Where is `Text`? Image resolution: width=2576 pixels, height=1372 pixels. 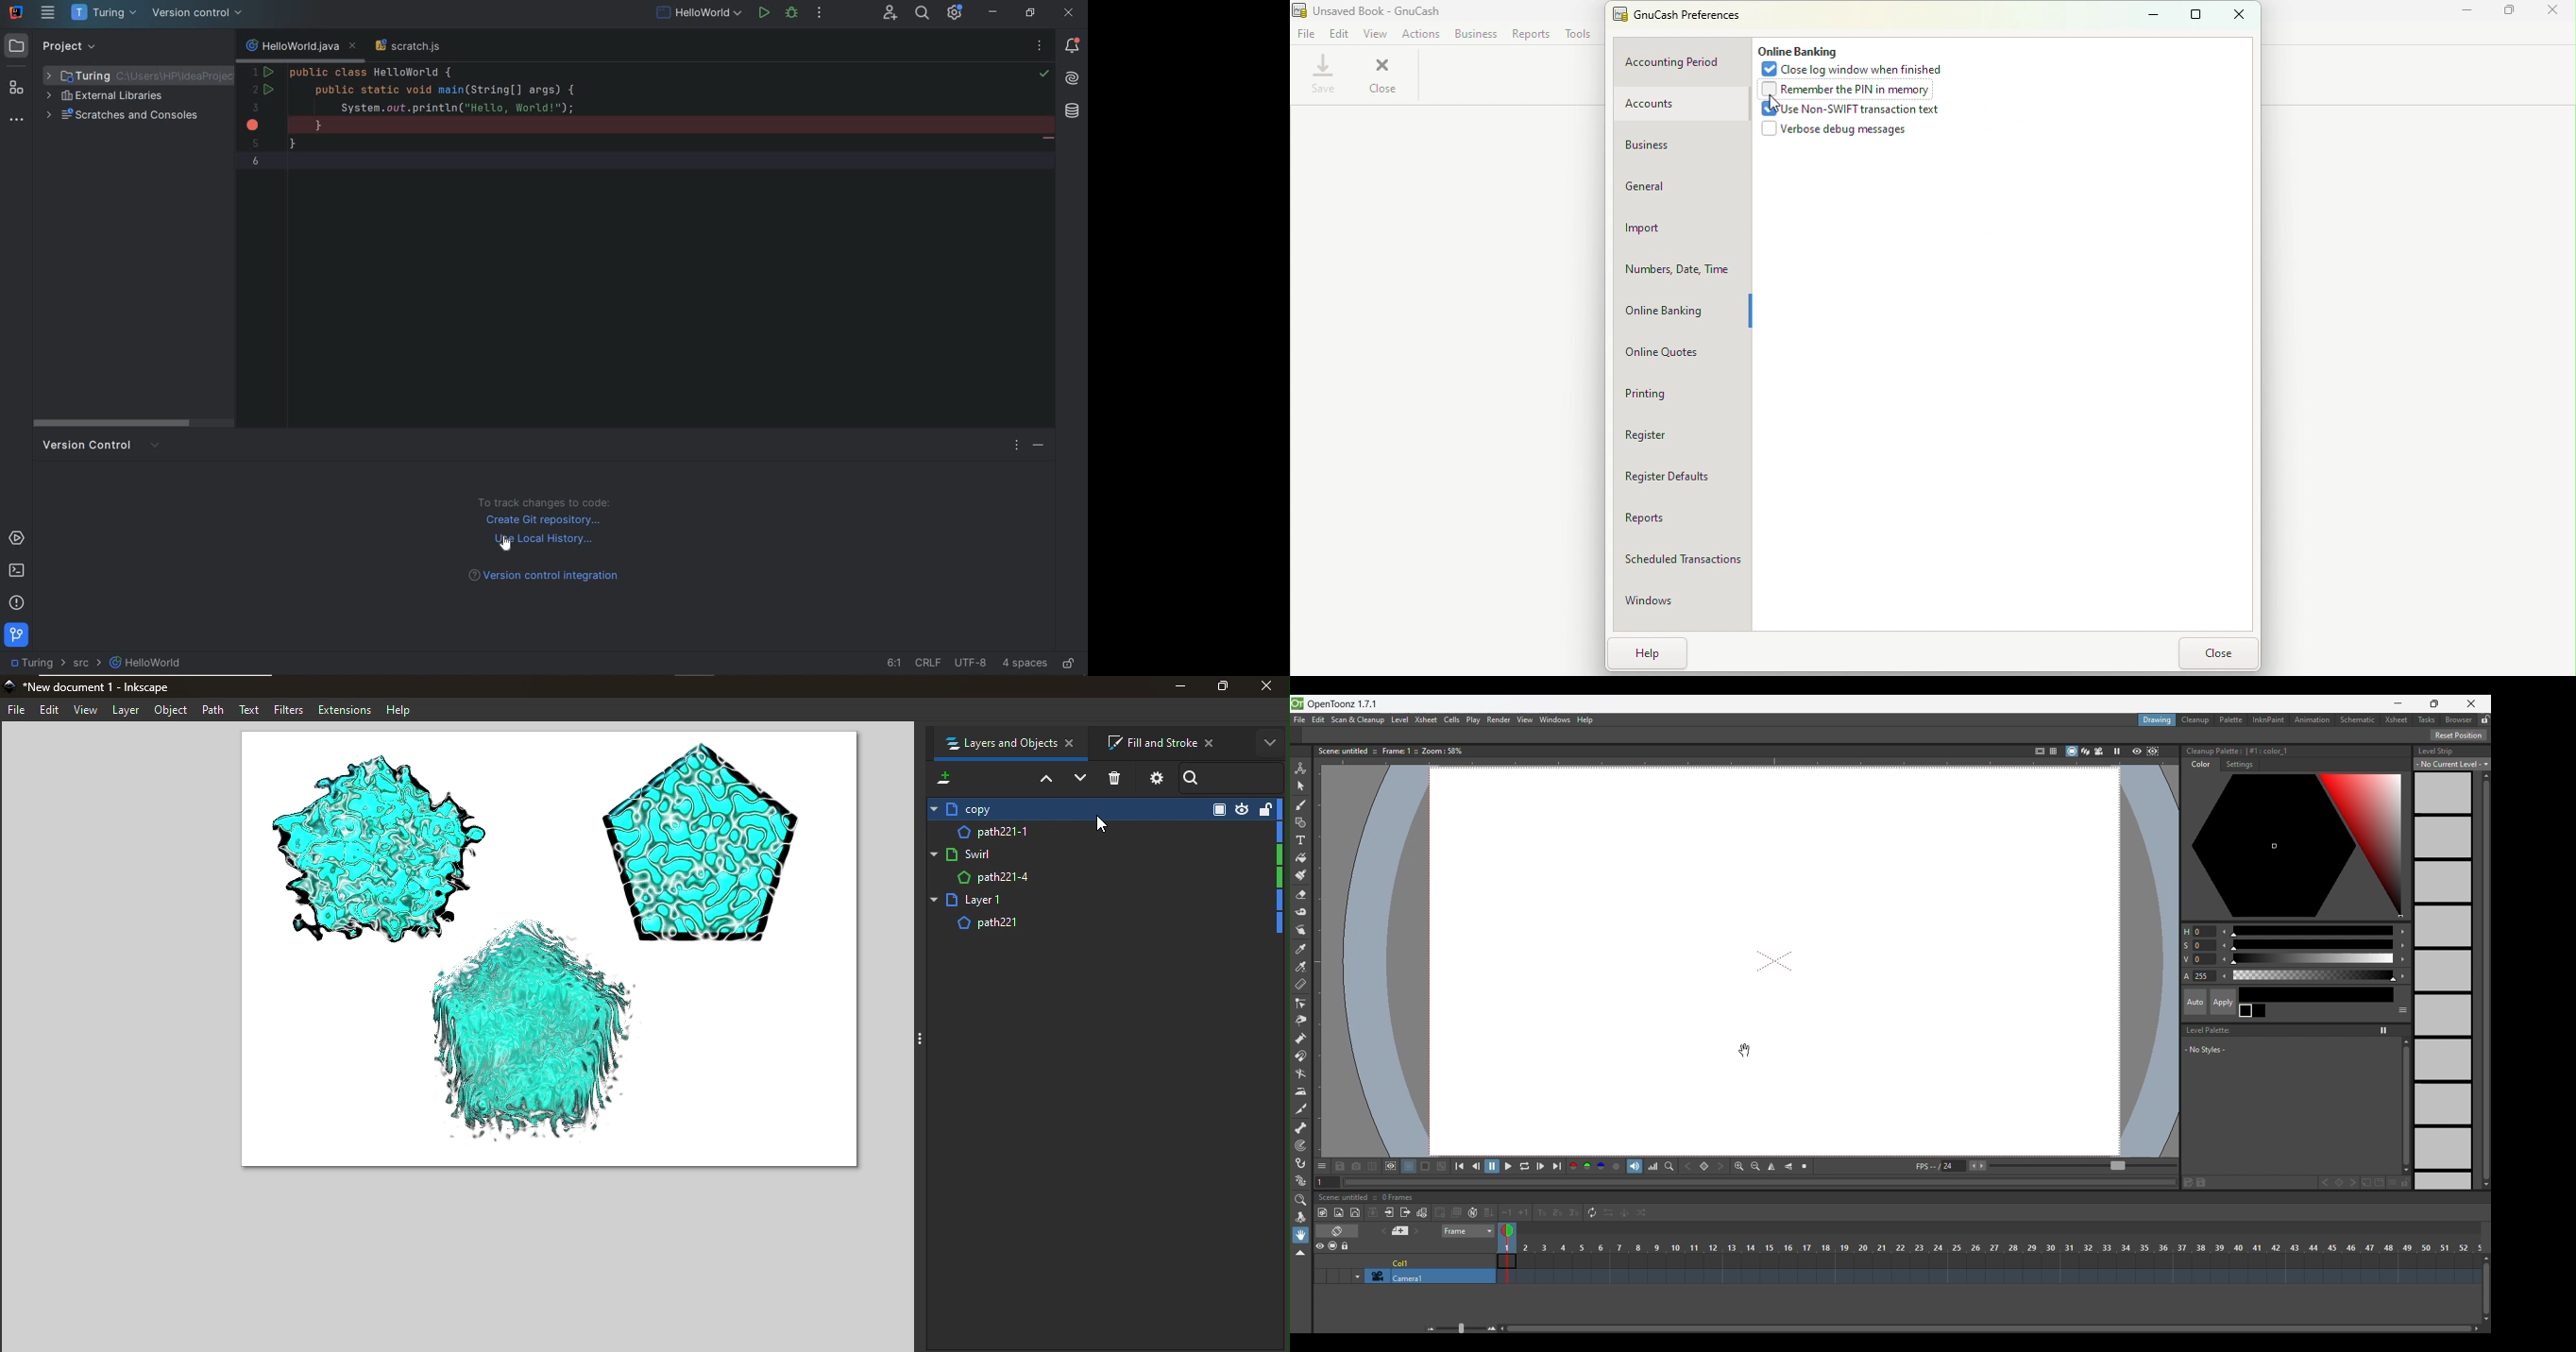 Text is located at coordinates (247, 710).